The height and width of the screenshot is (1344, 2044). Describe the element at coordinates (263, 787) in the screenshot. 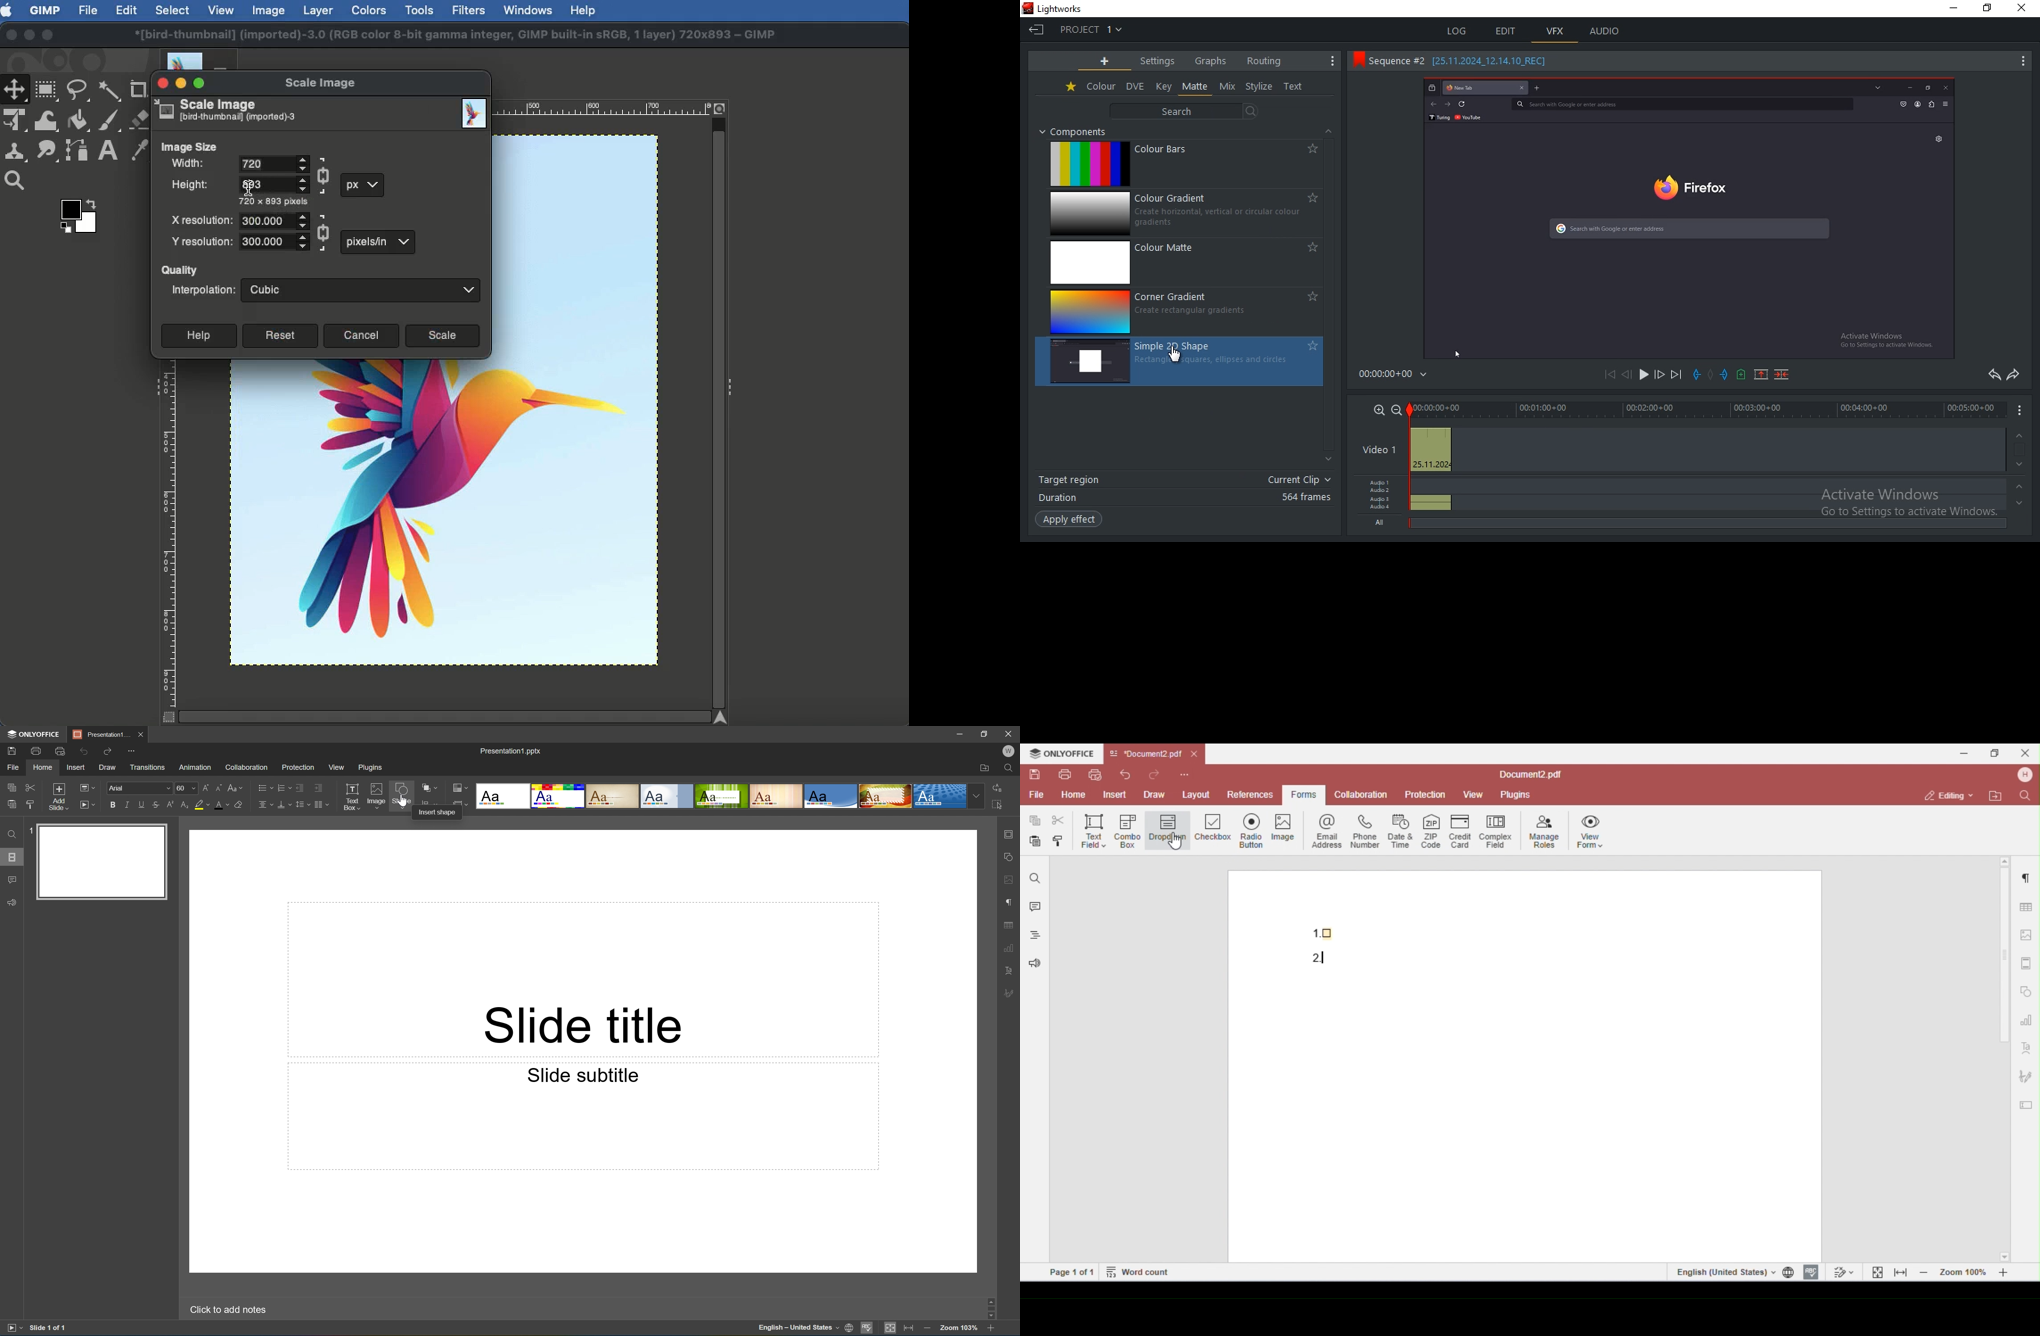

I see `Bullets` at that location.